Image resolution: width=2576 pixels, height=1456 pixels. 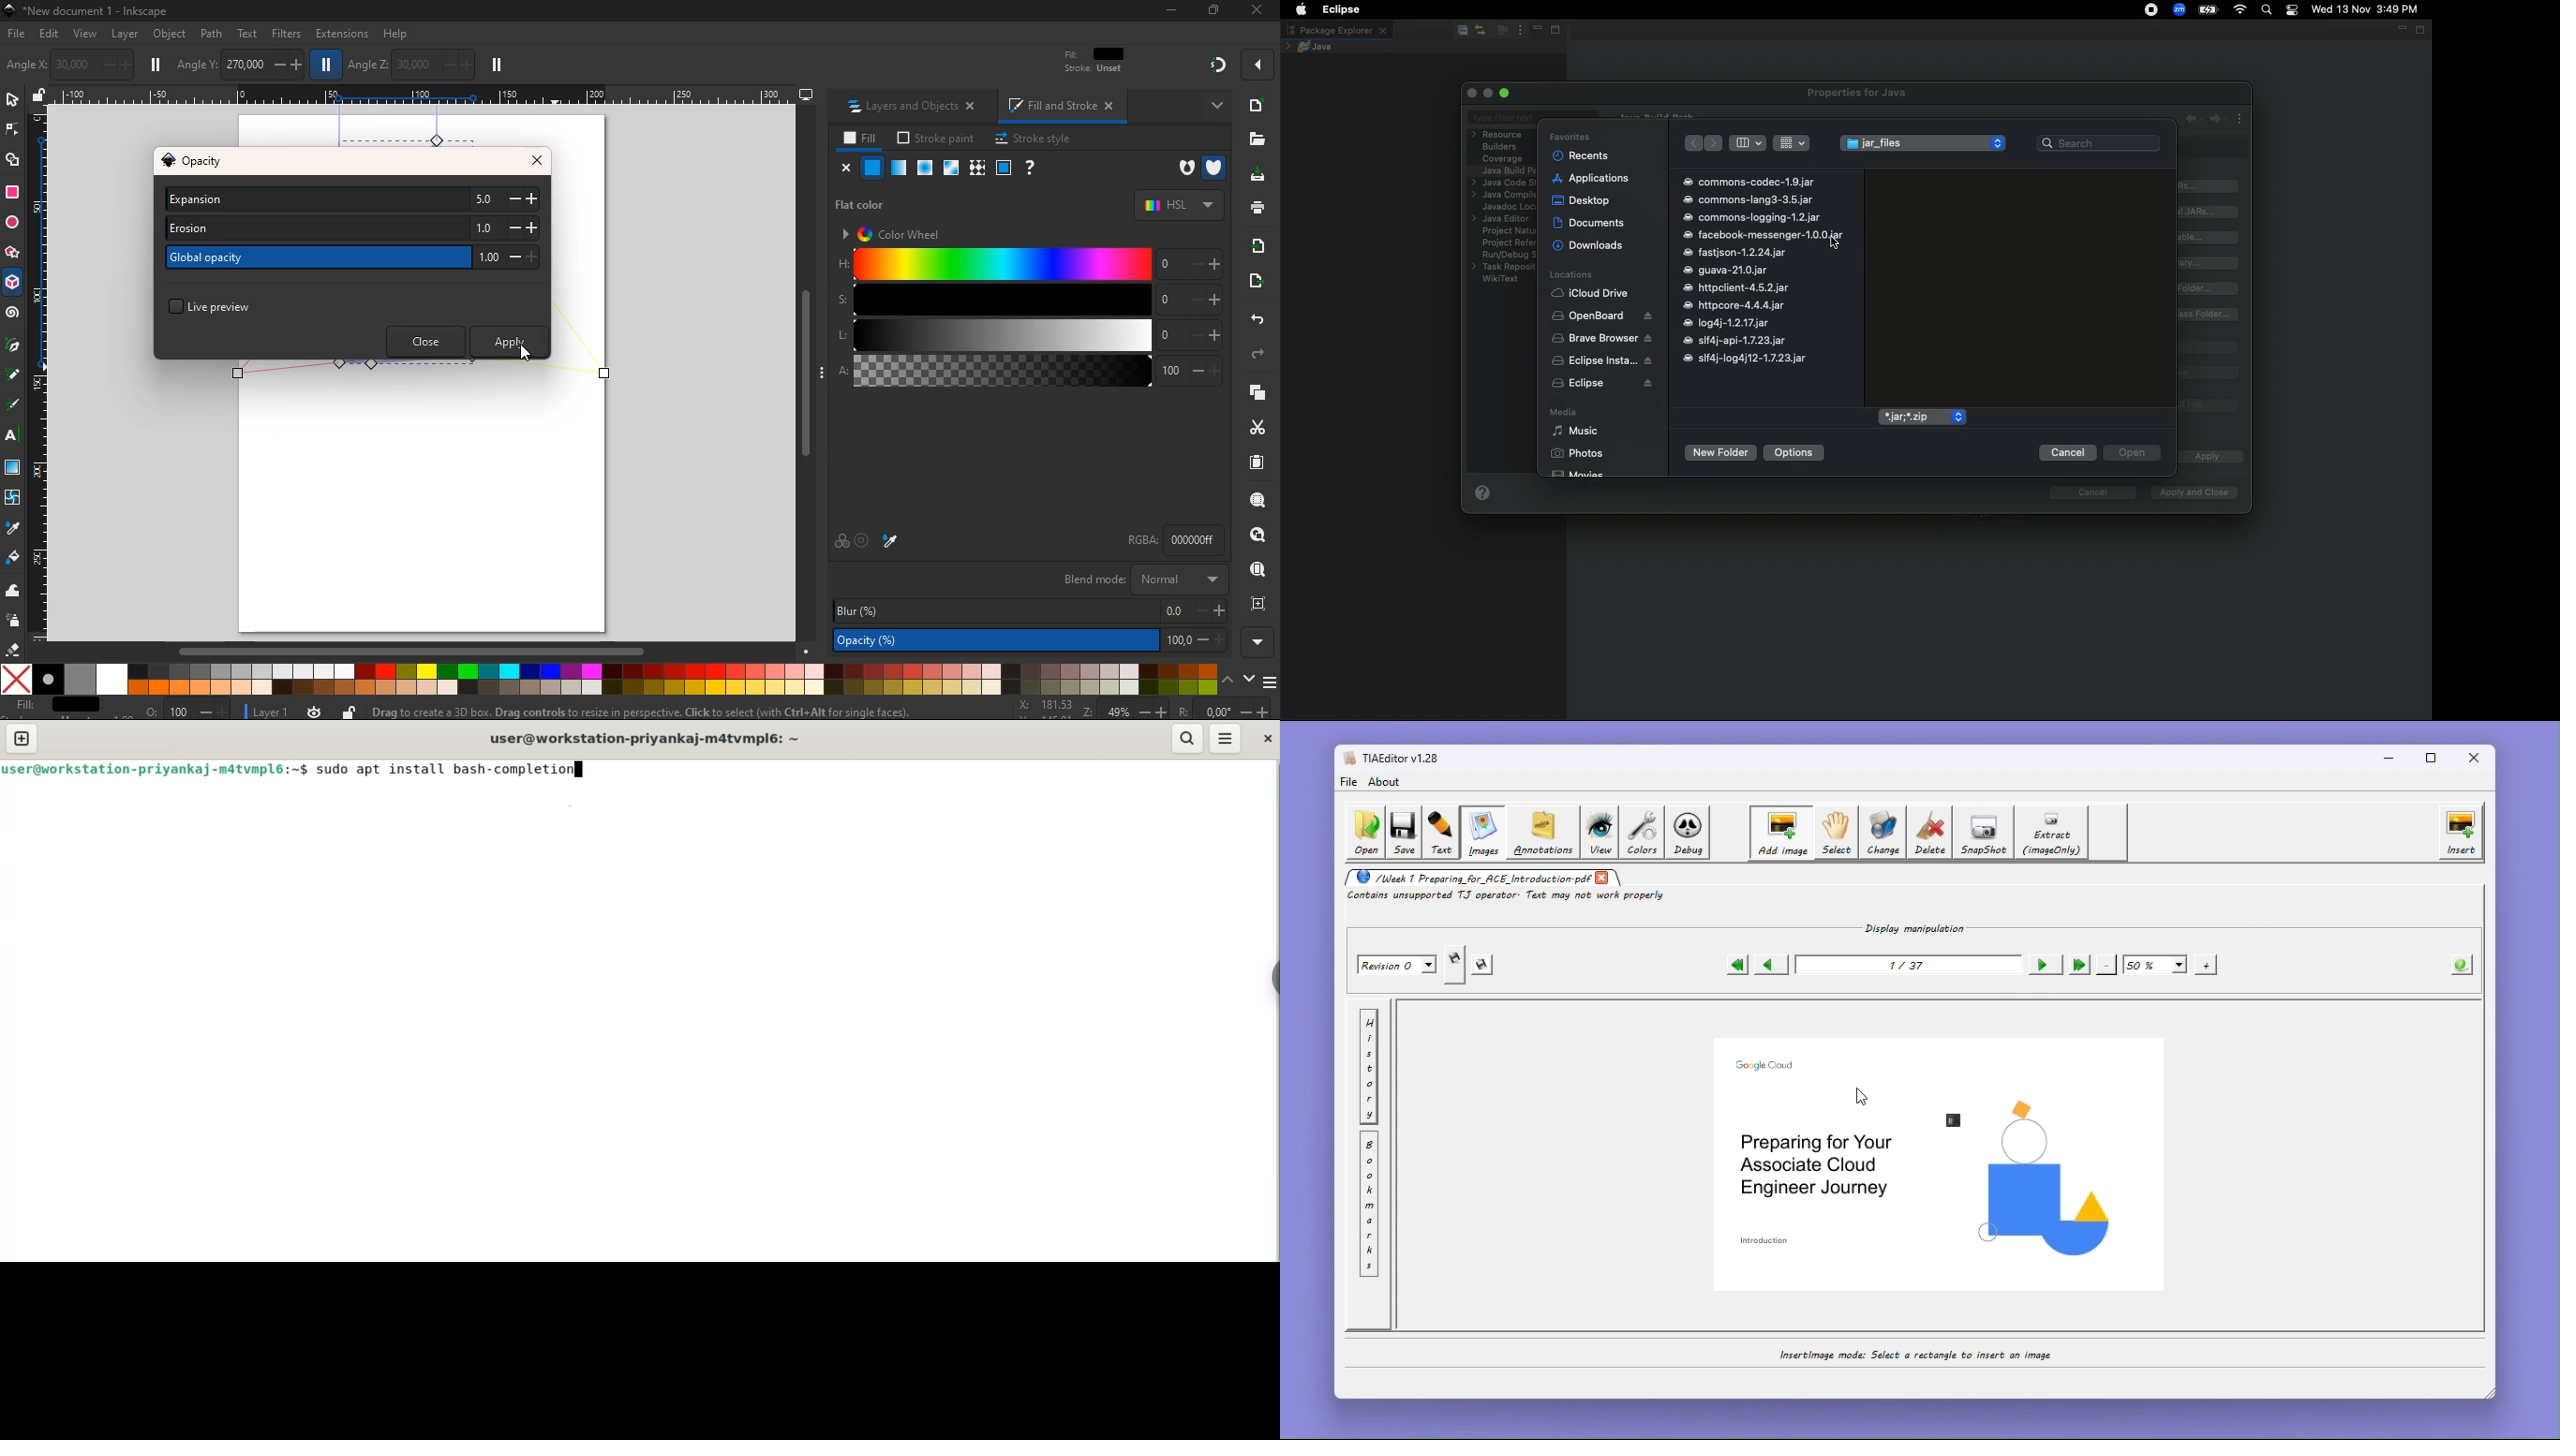 I want to click on help, so click(x=1031, y=168).